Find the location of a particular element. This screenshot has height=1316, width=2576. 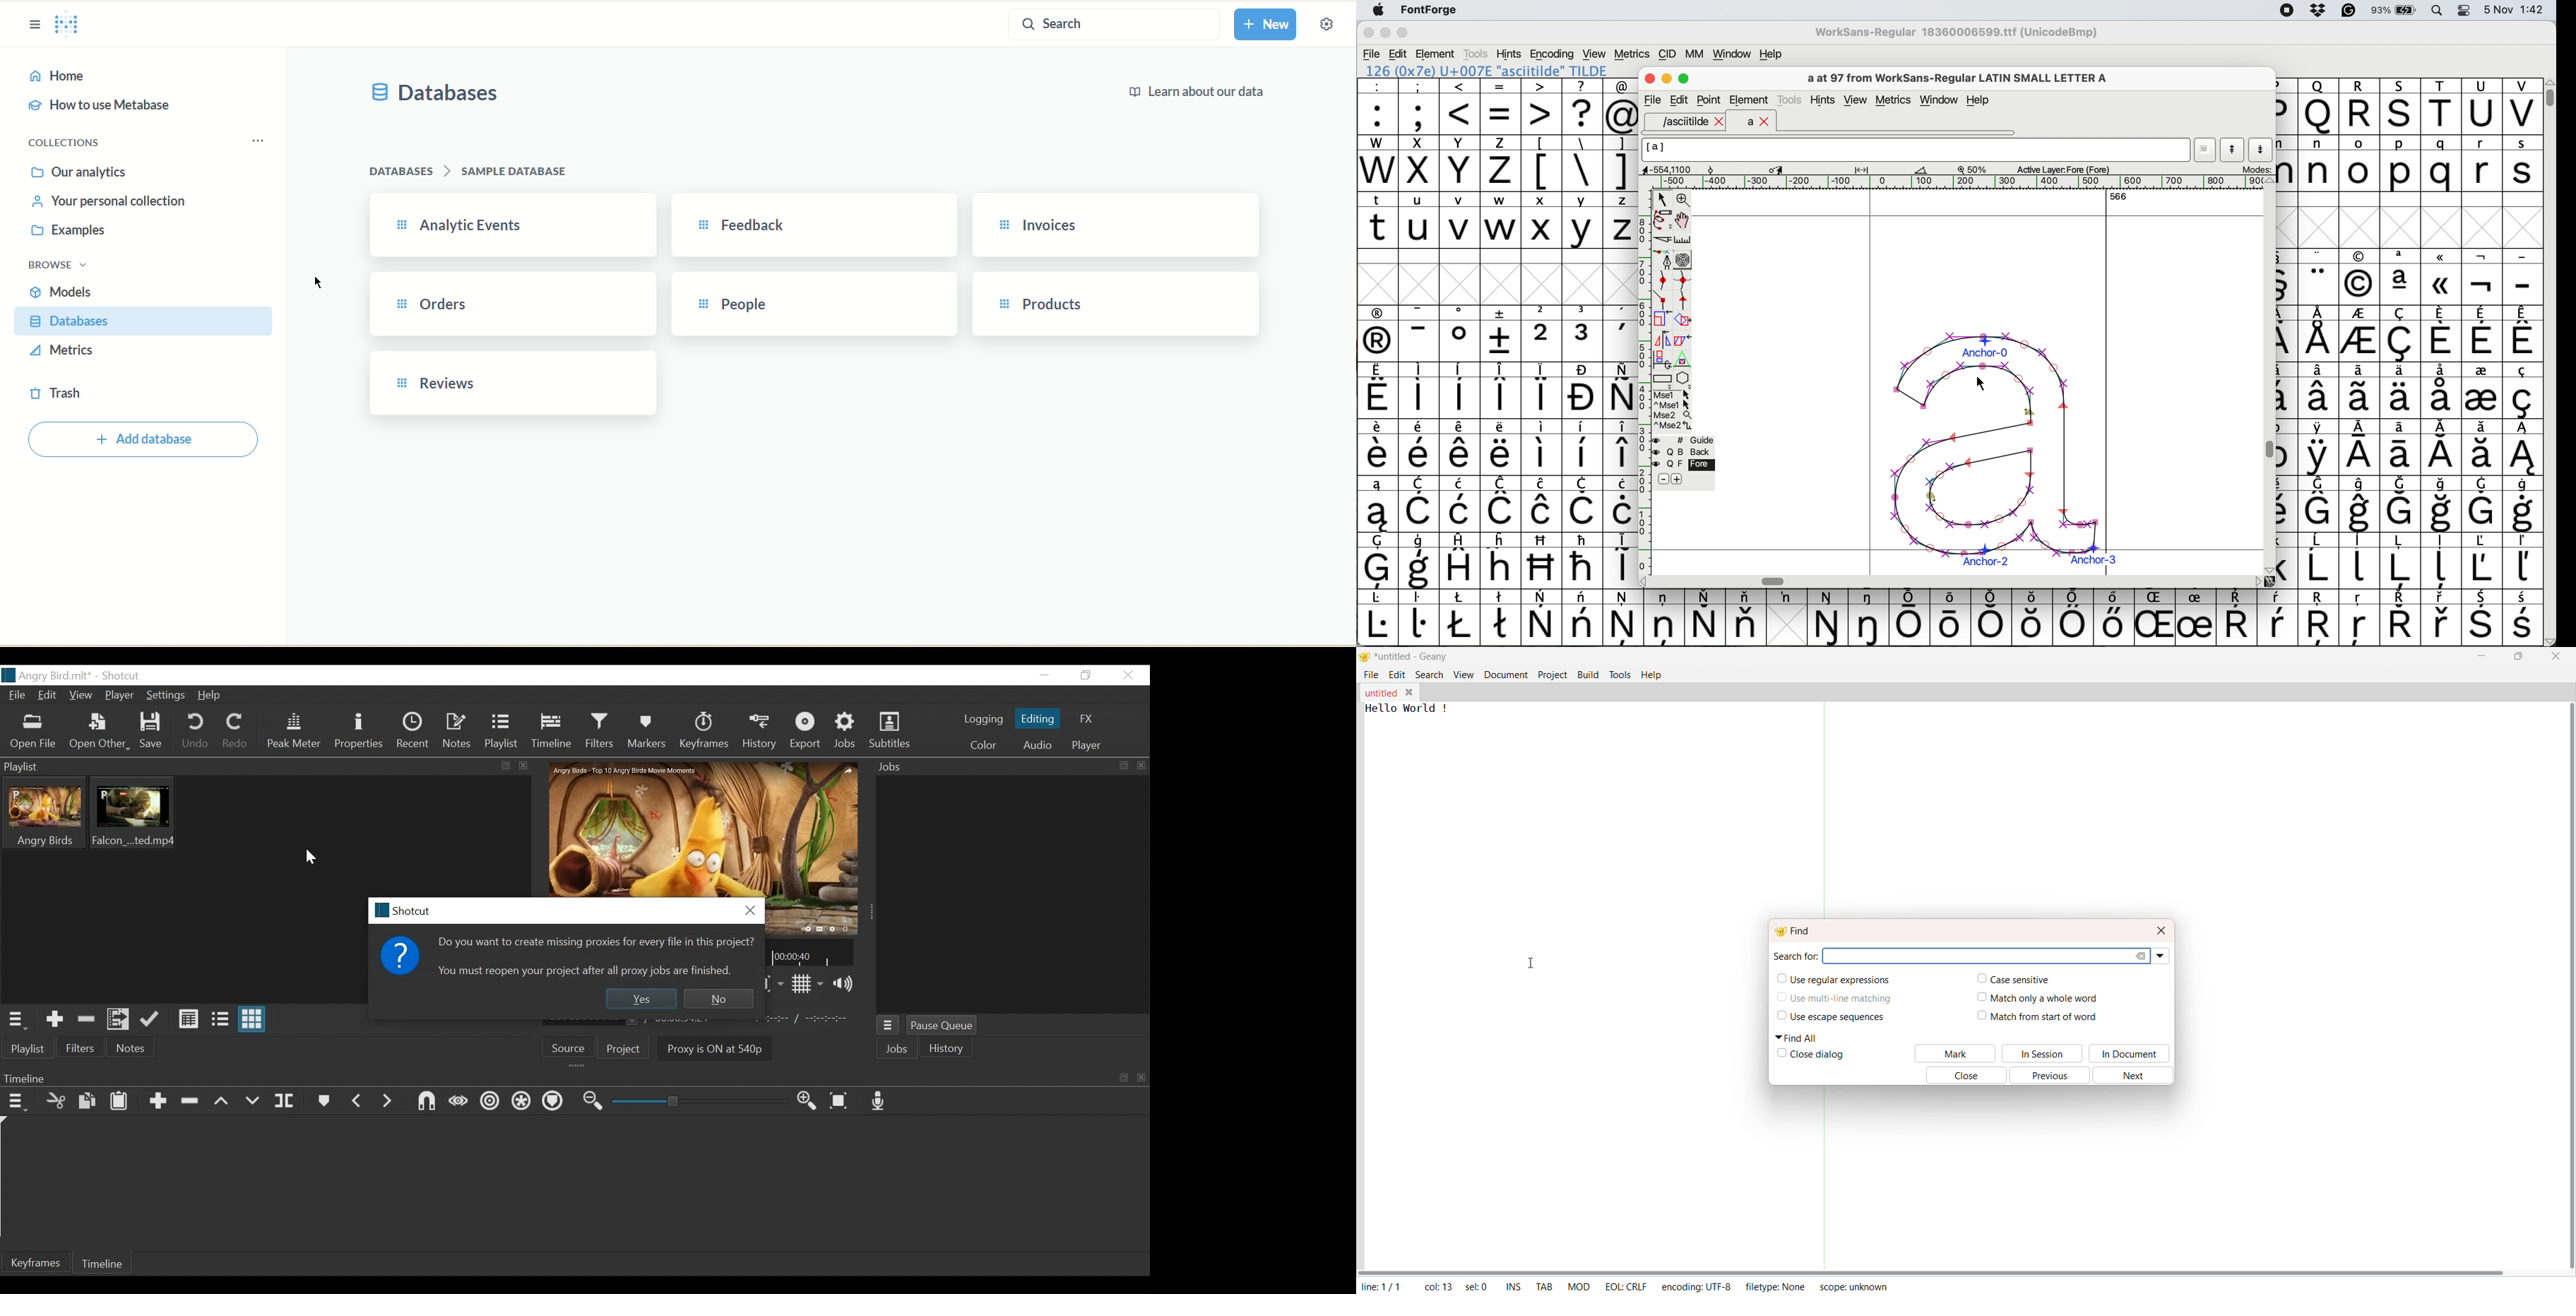

In point is located at coordinates (809, 1019).